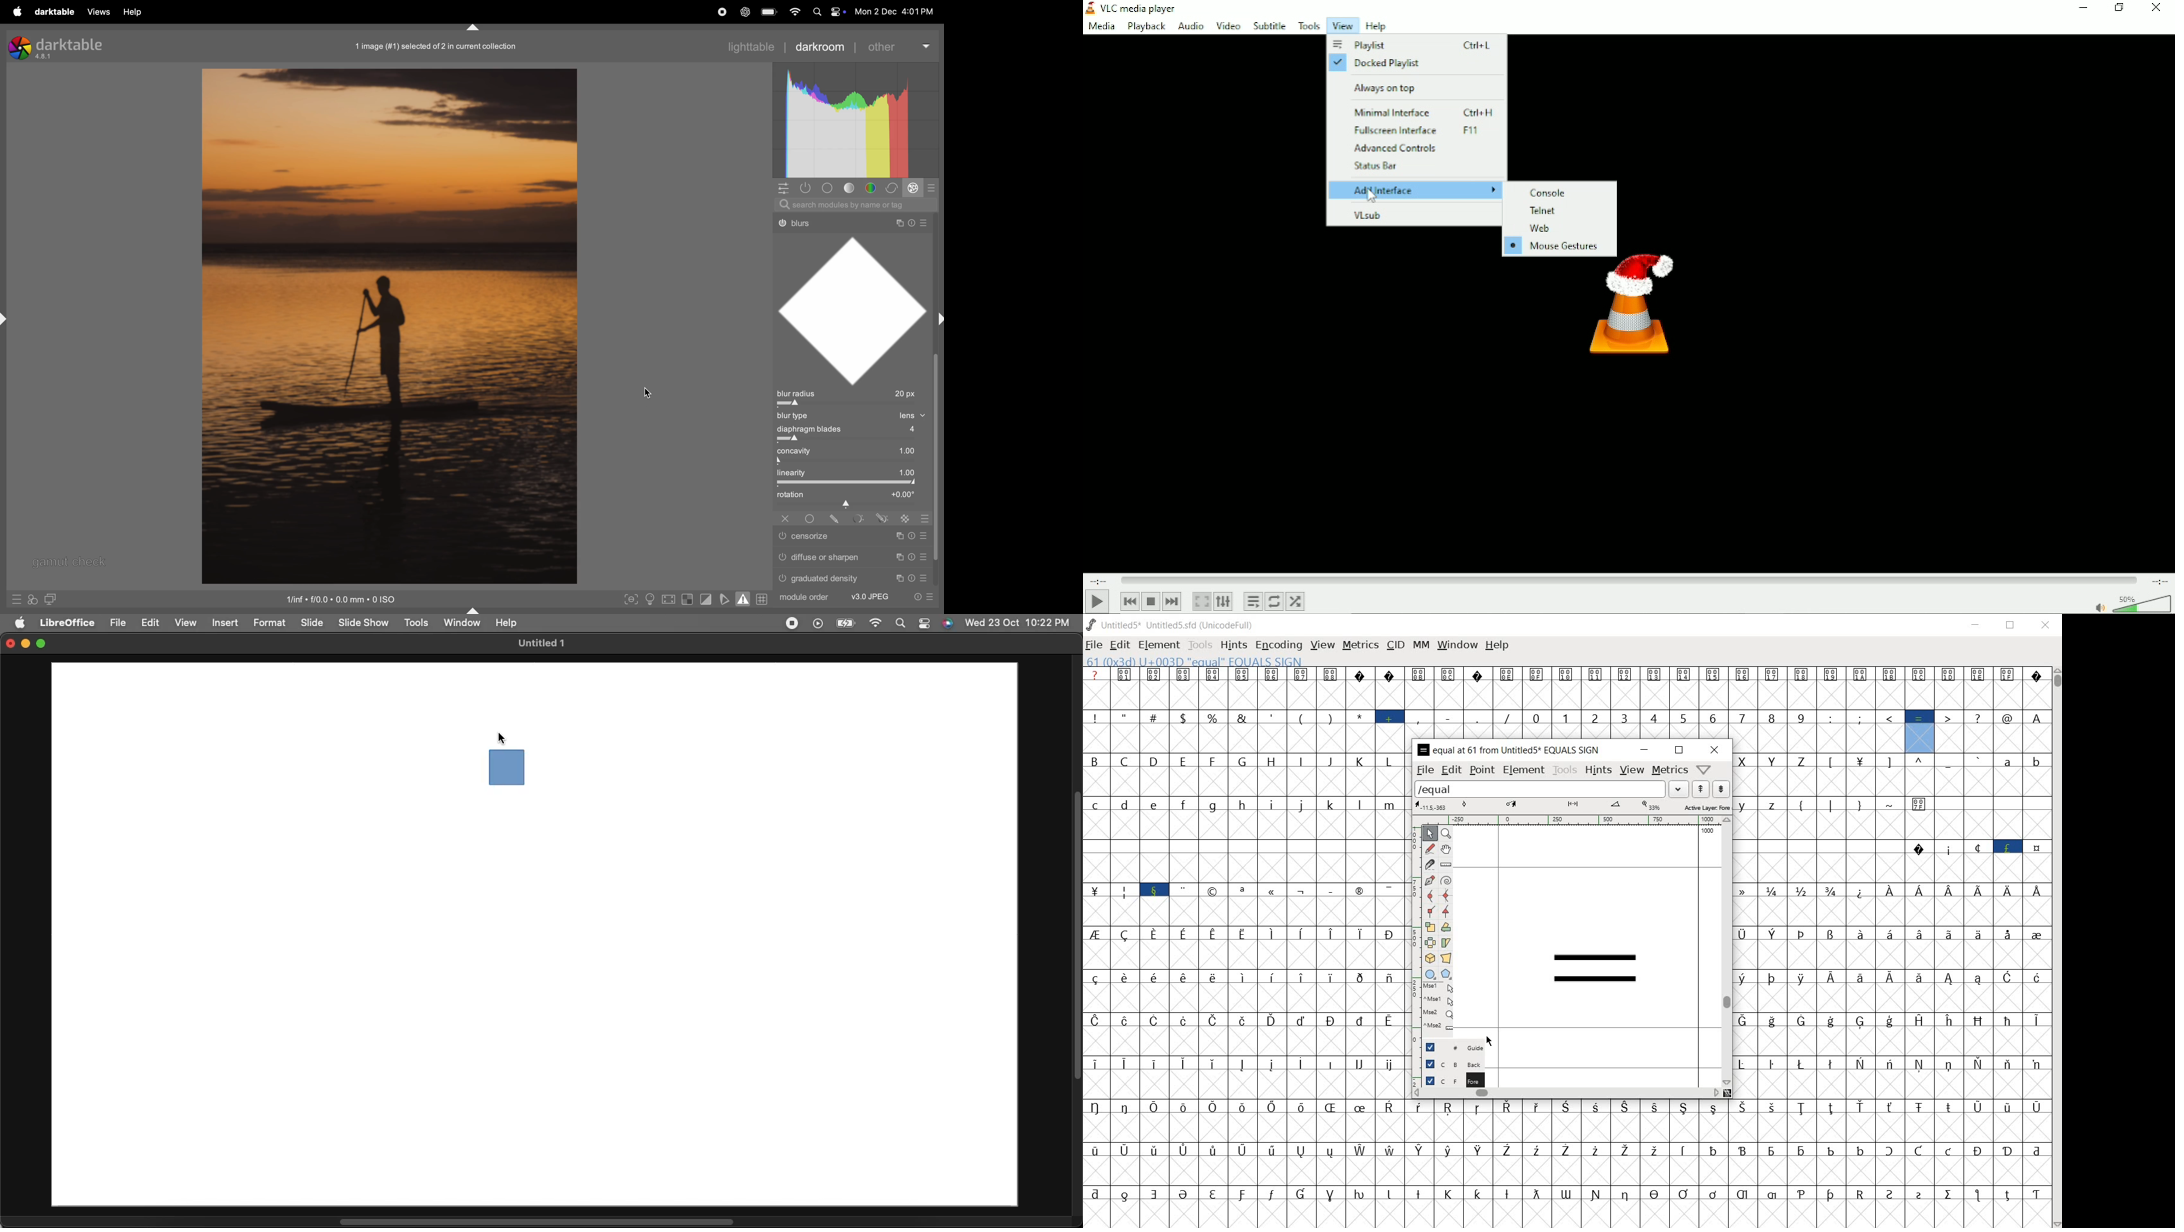  What do you see at coordinates (721, 12) in the screenshot?
I see `record` at bounding box center [721, 12].